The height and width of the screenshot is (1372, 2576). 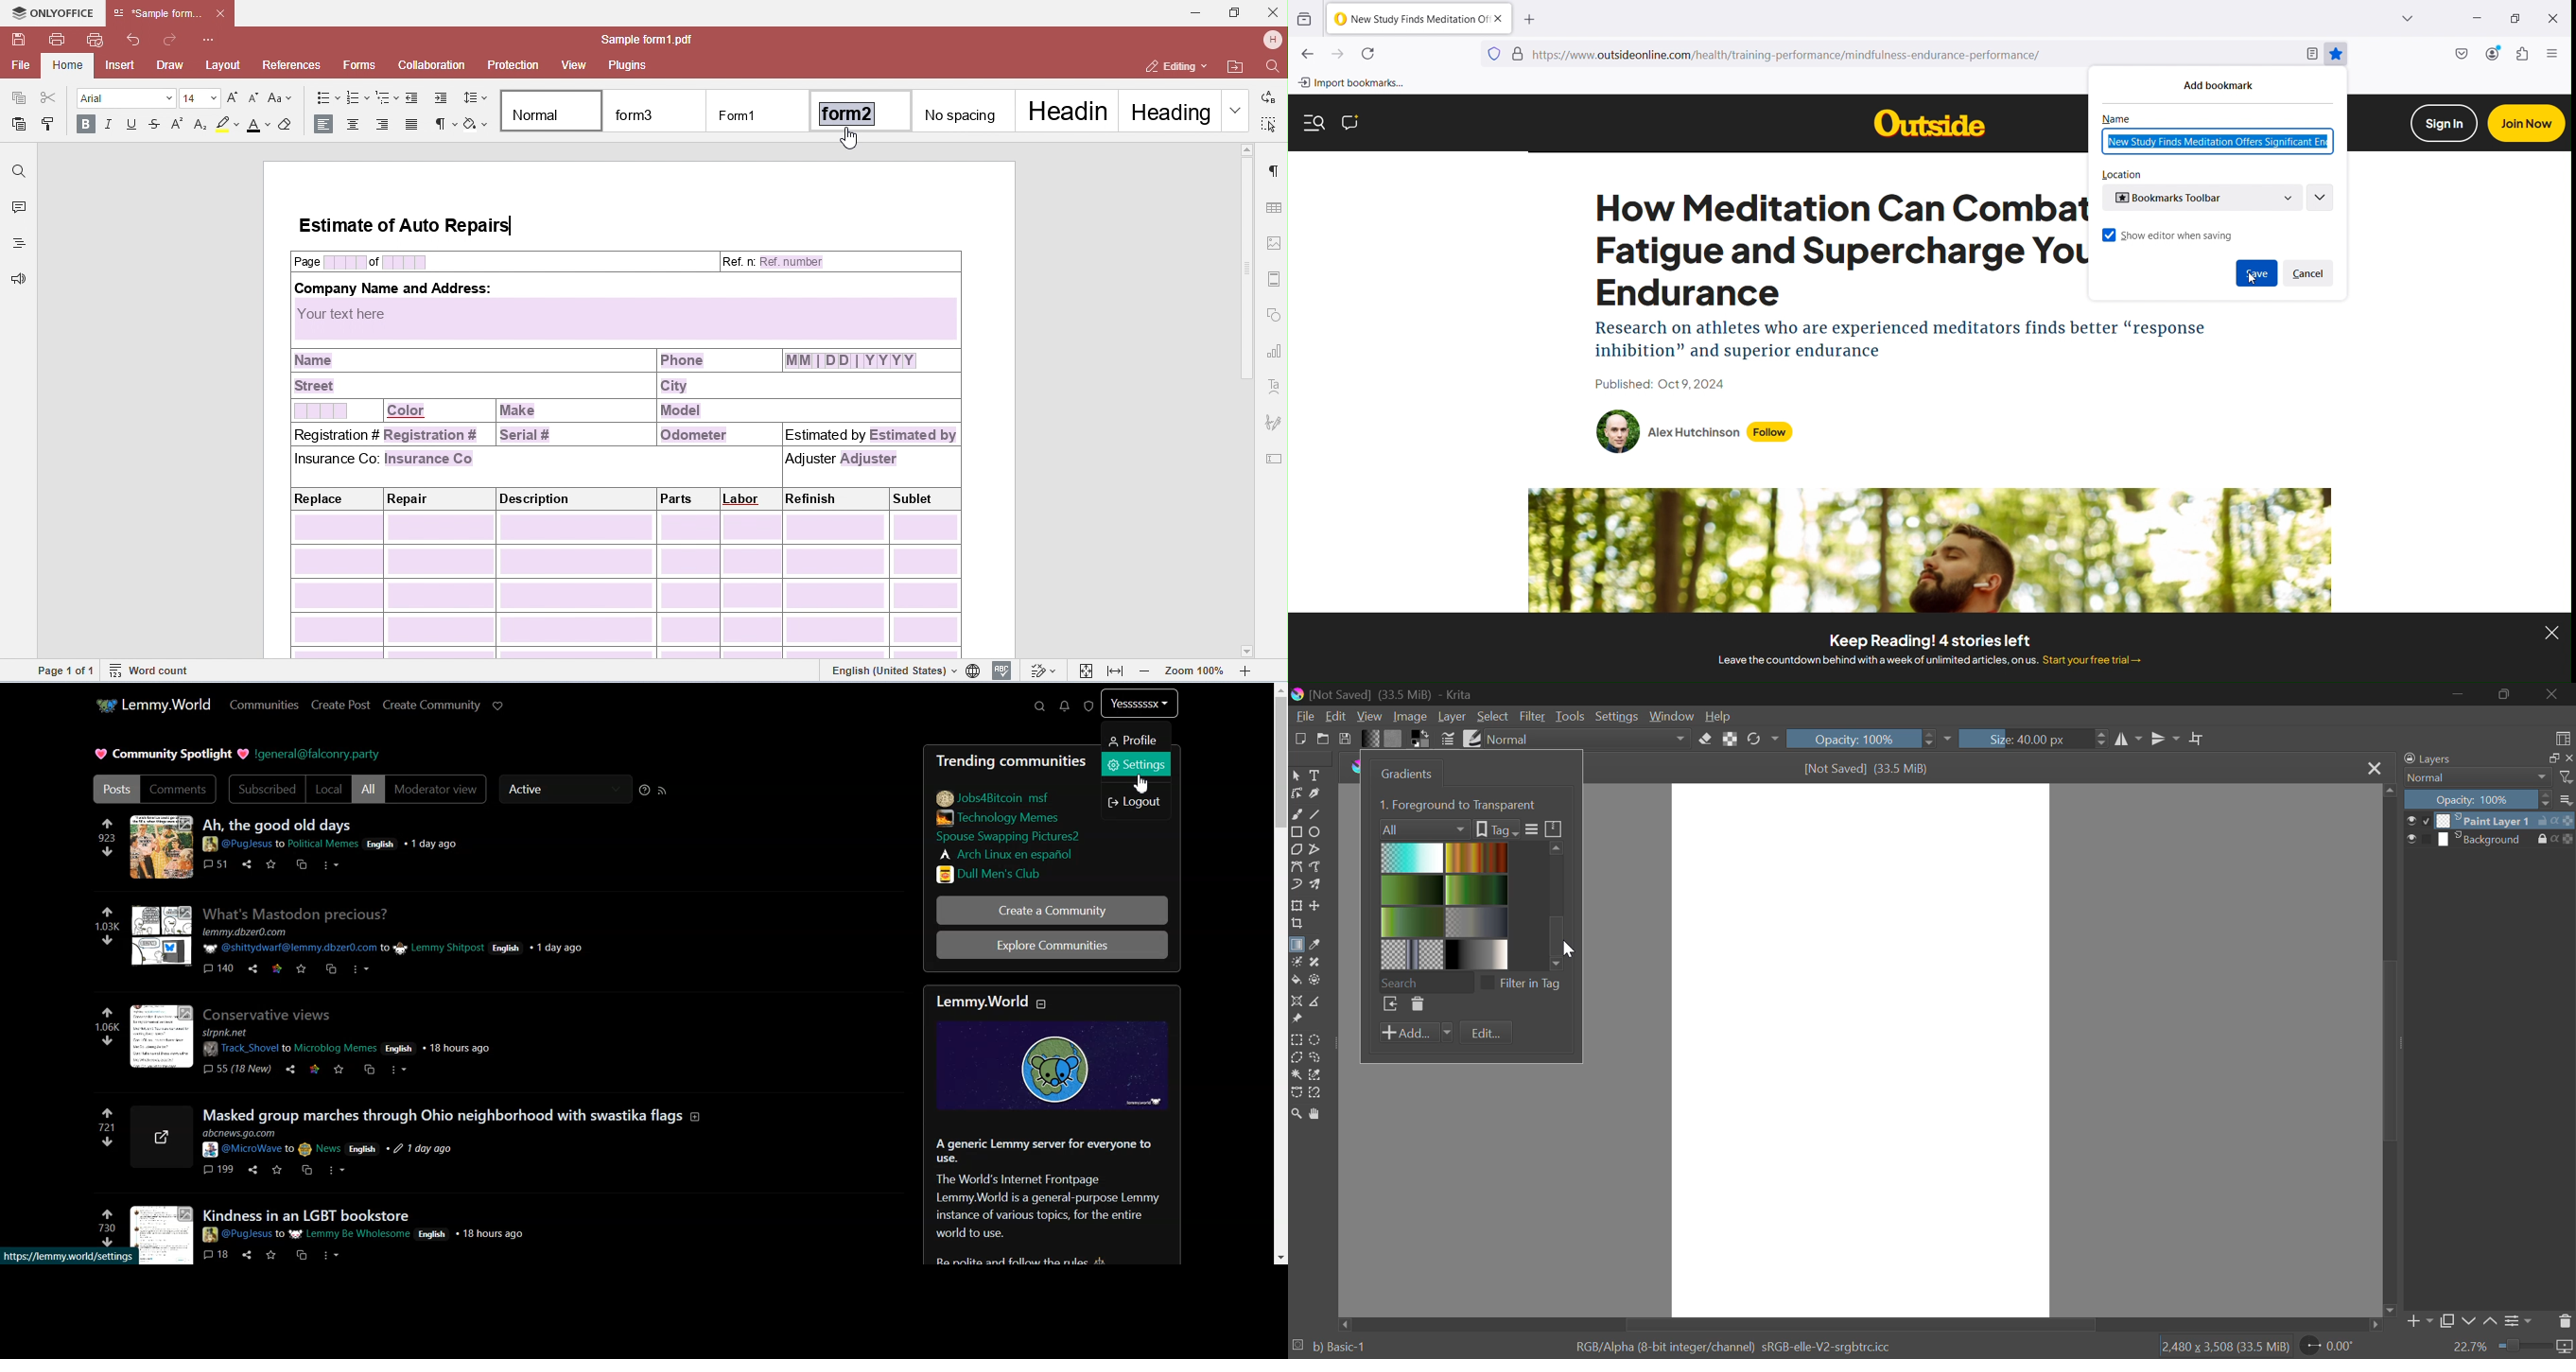 I want to click on , so click(x=249, y=863).